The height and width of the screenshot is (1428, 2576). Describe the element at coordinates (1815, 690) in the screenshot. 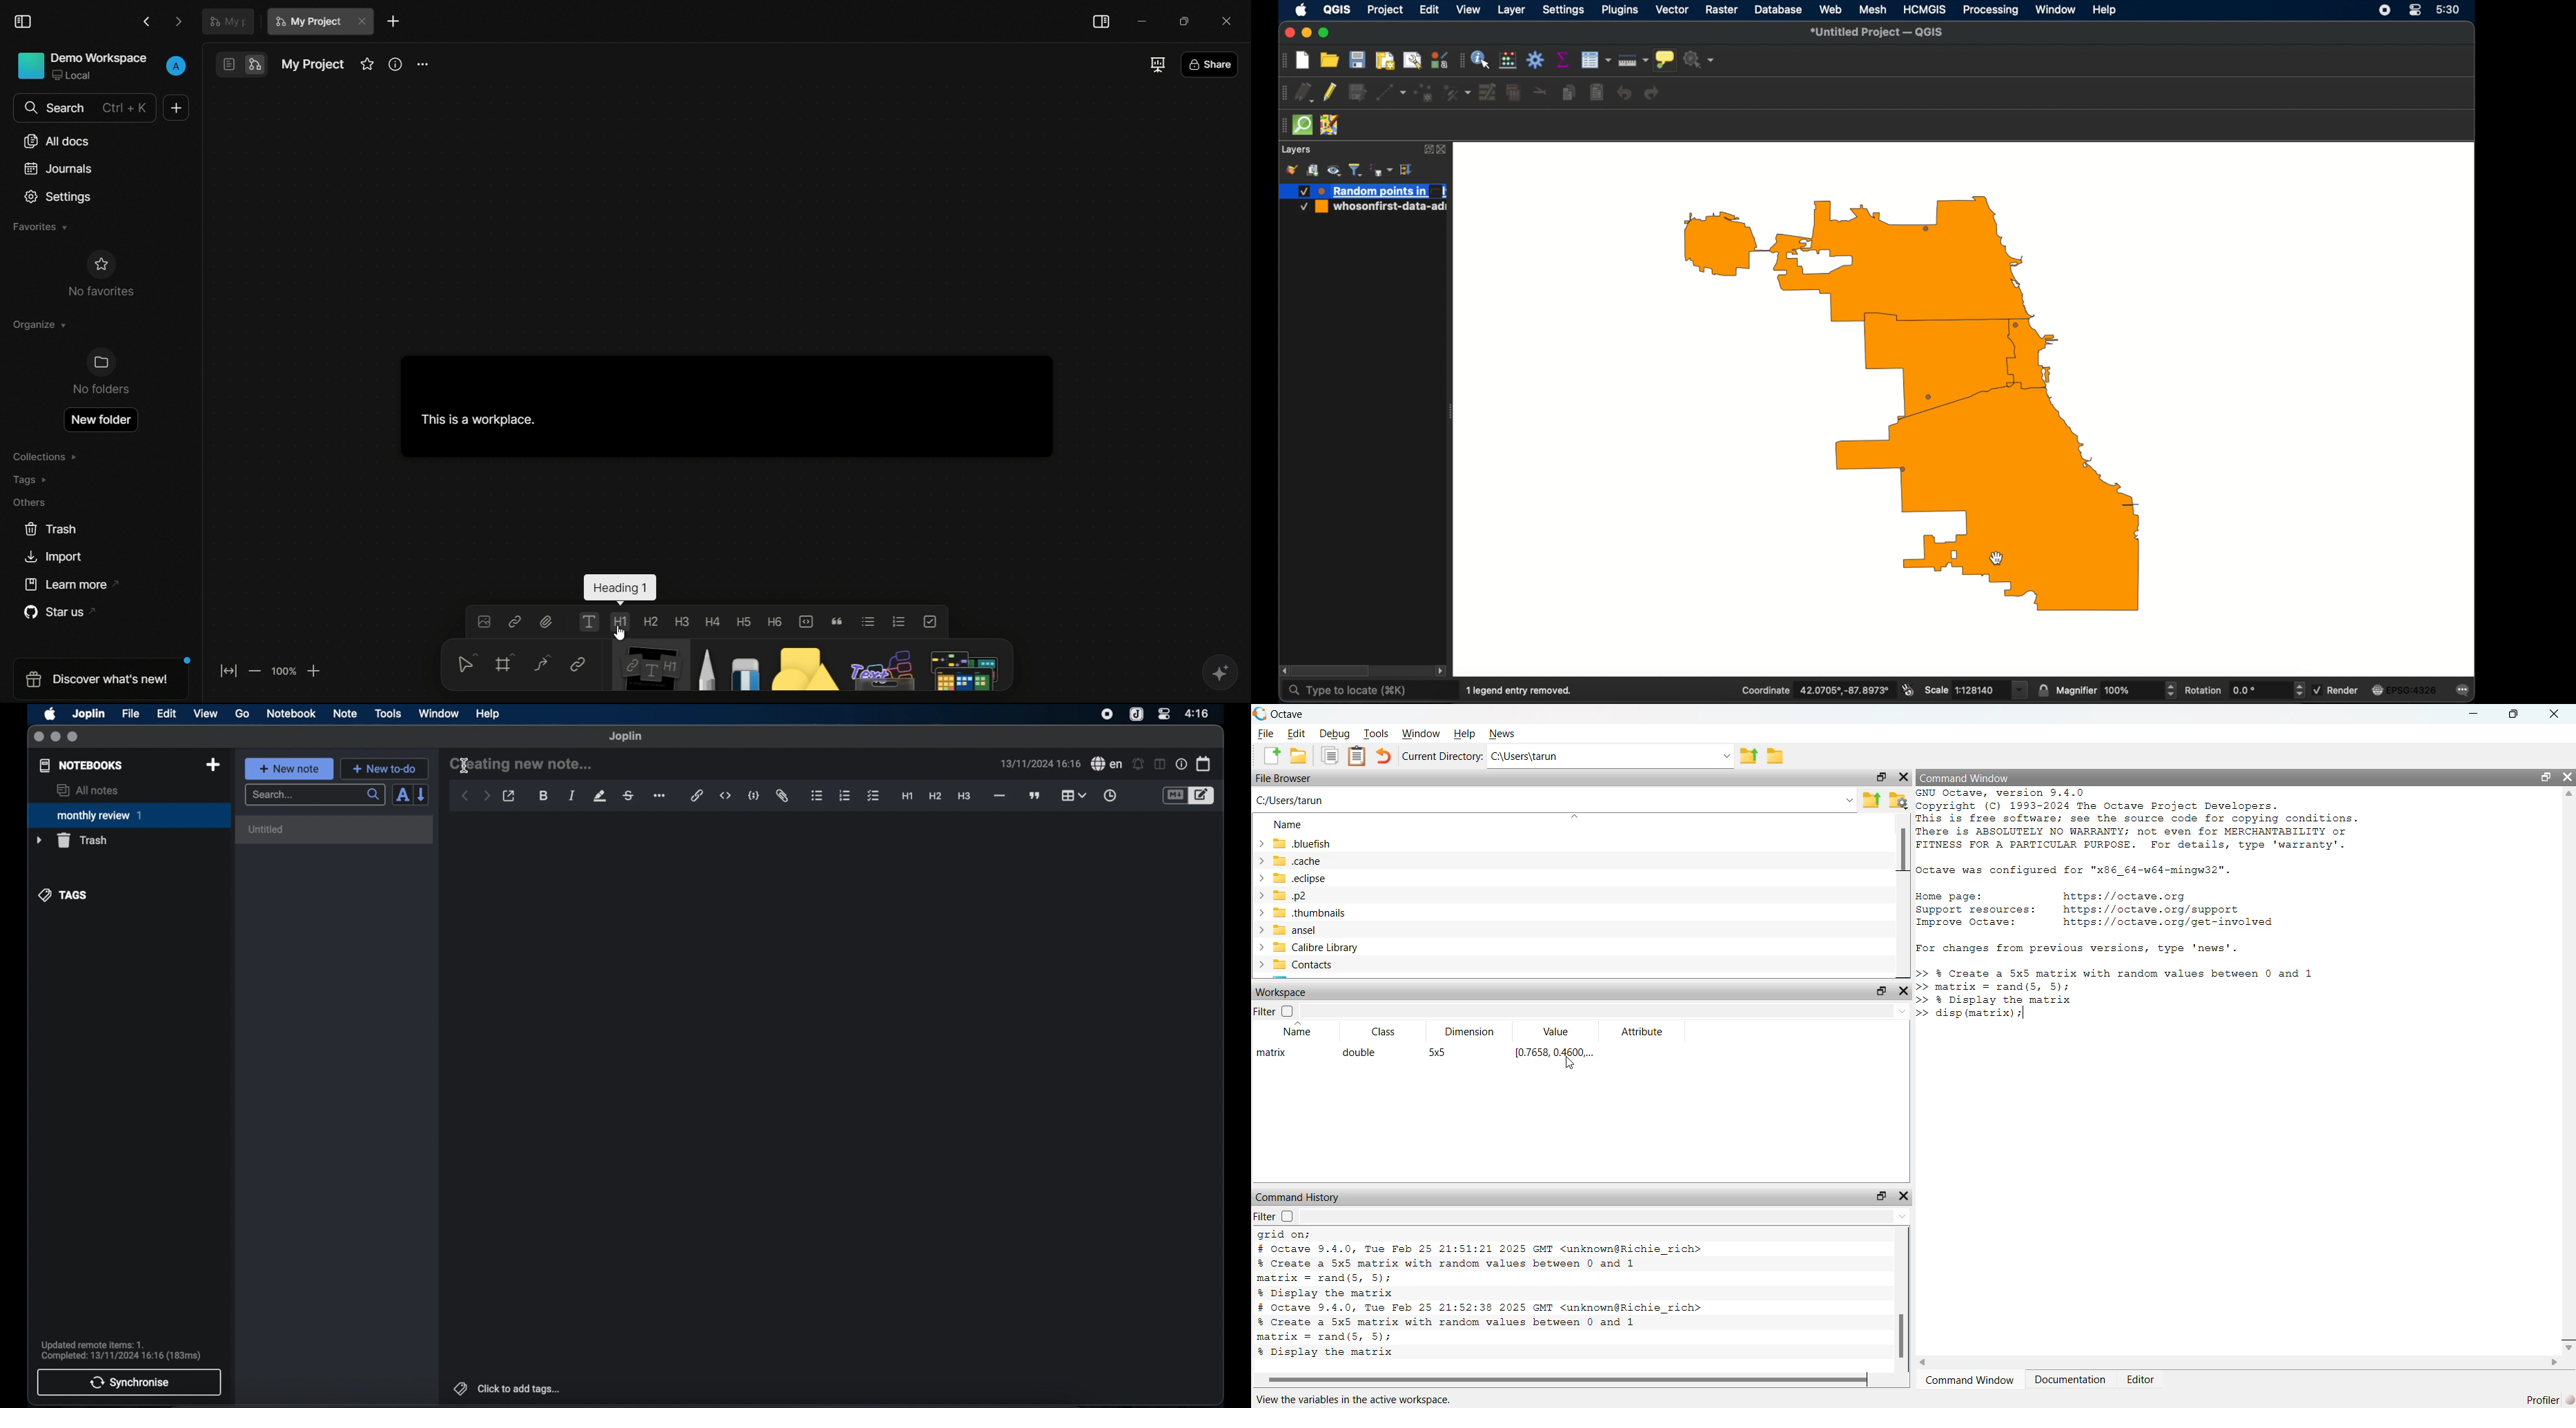

I see `coordinate` at that location.